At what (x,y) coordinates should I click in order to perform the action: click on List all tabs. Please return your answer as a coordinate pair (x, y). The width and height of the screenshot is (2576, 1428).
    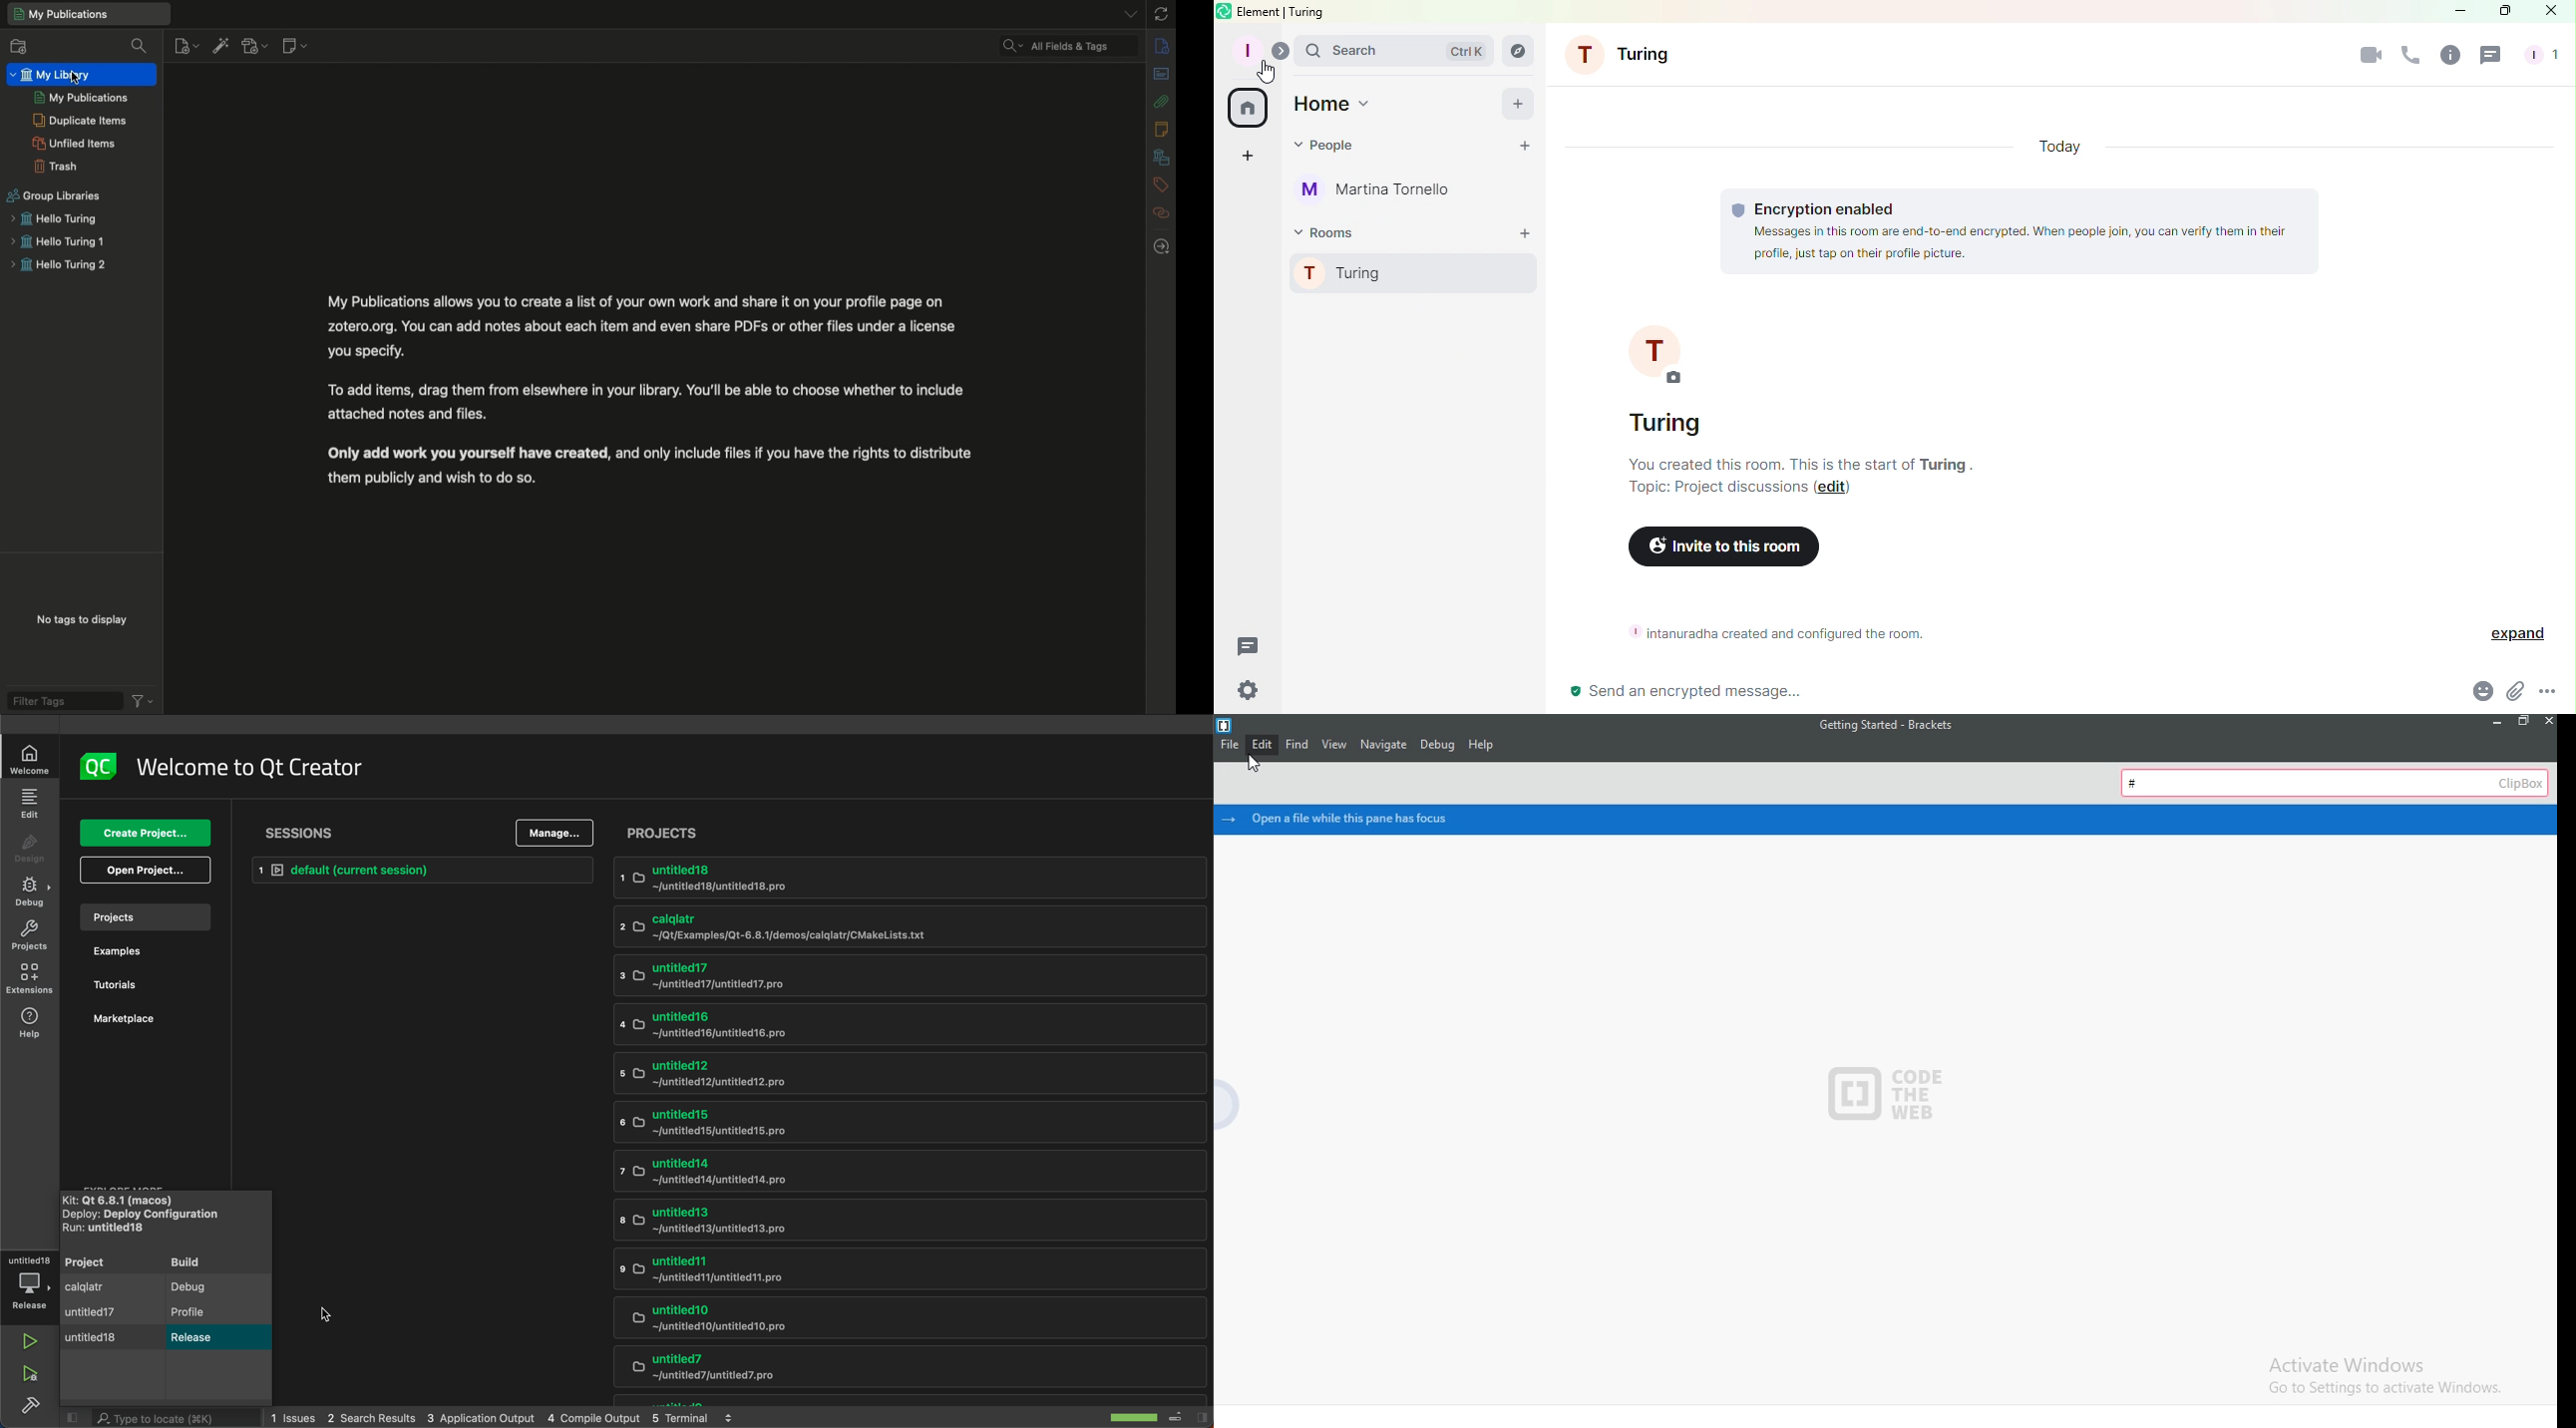
    Looking at the image, I should click on (1125, 13).